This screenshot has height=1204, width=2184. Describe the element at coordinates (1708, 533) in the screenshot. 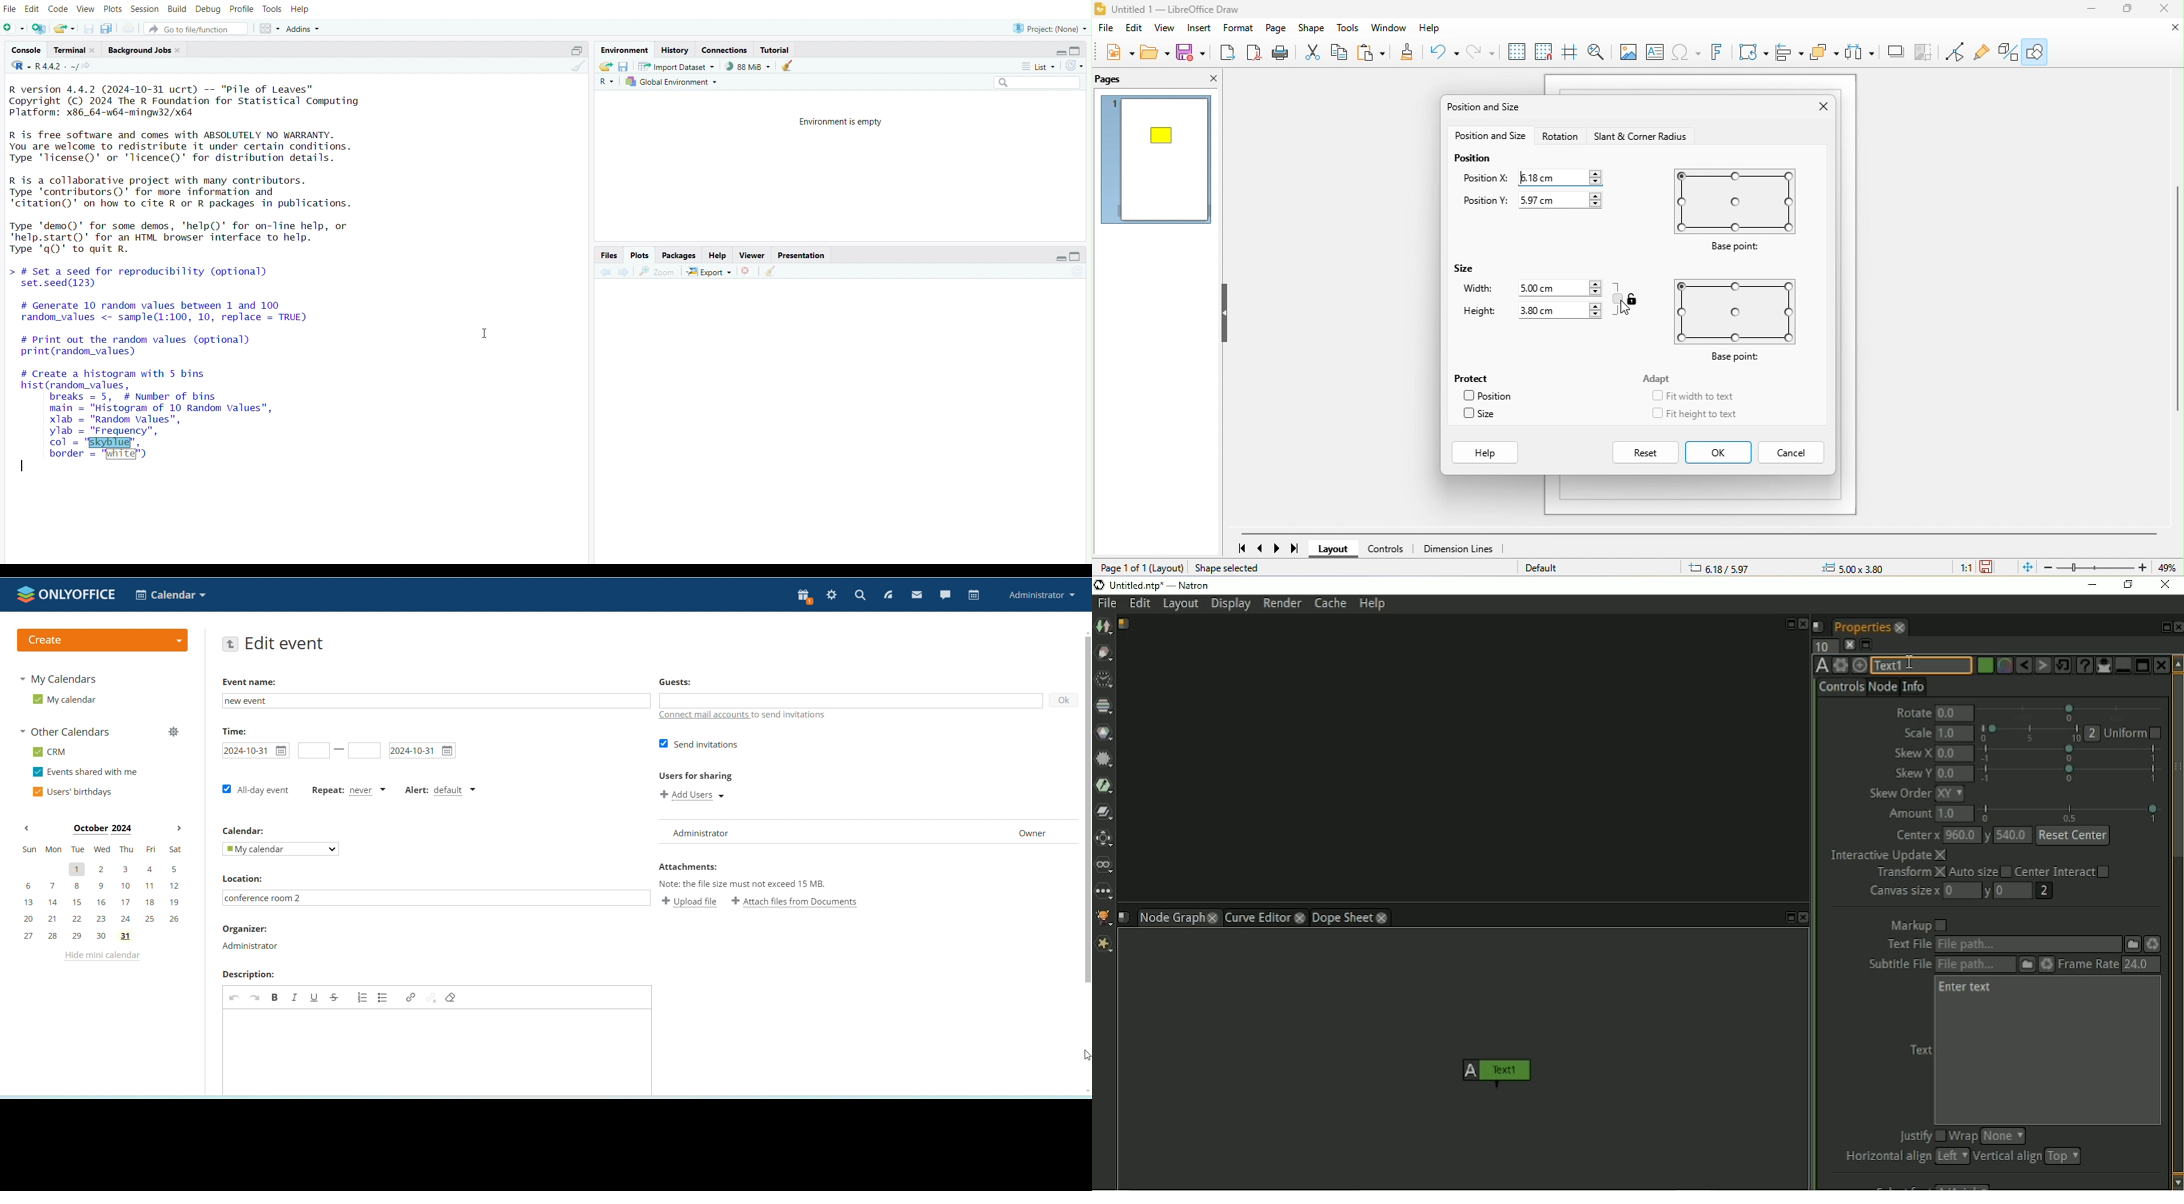

I see `horizontal scroll bar` at that location.